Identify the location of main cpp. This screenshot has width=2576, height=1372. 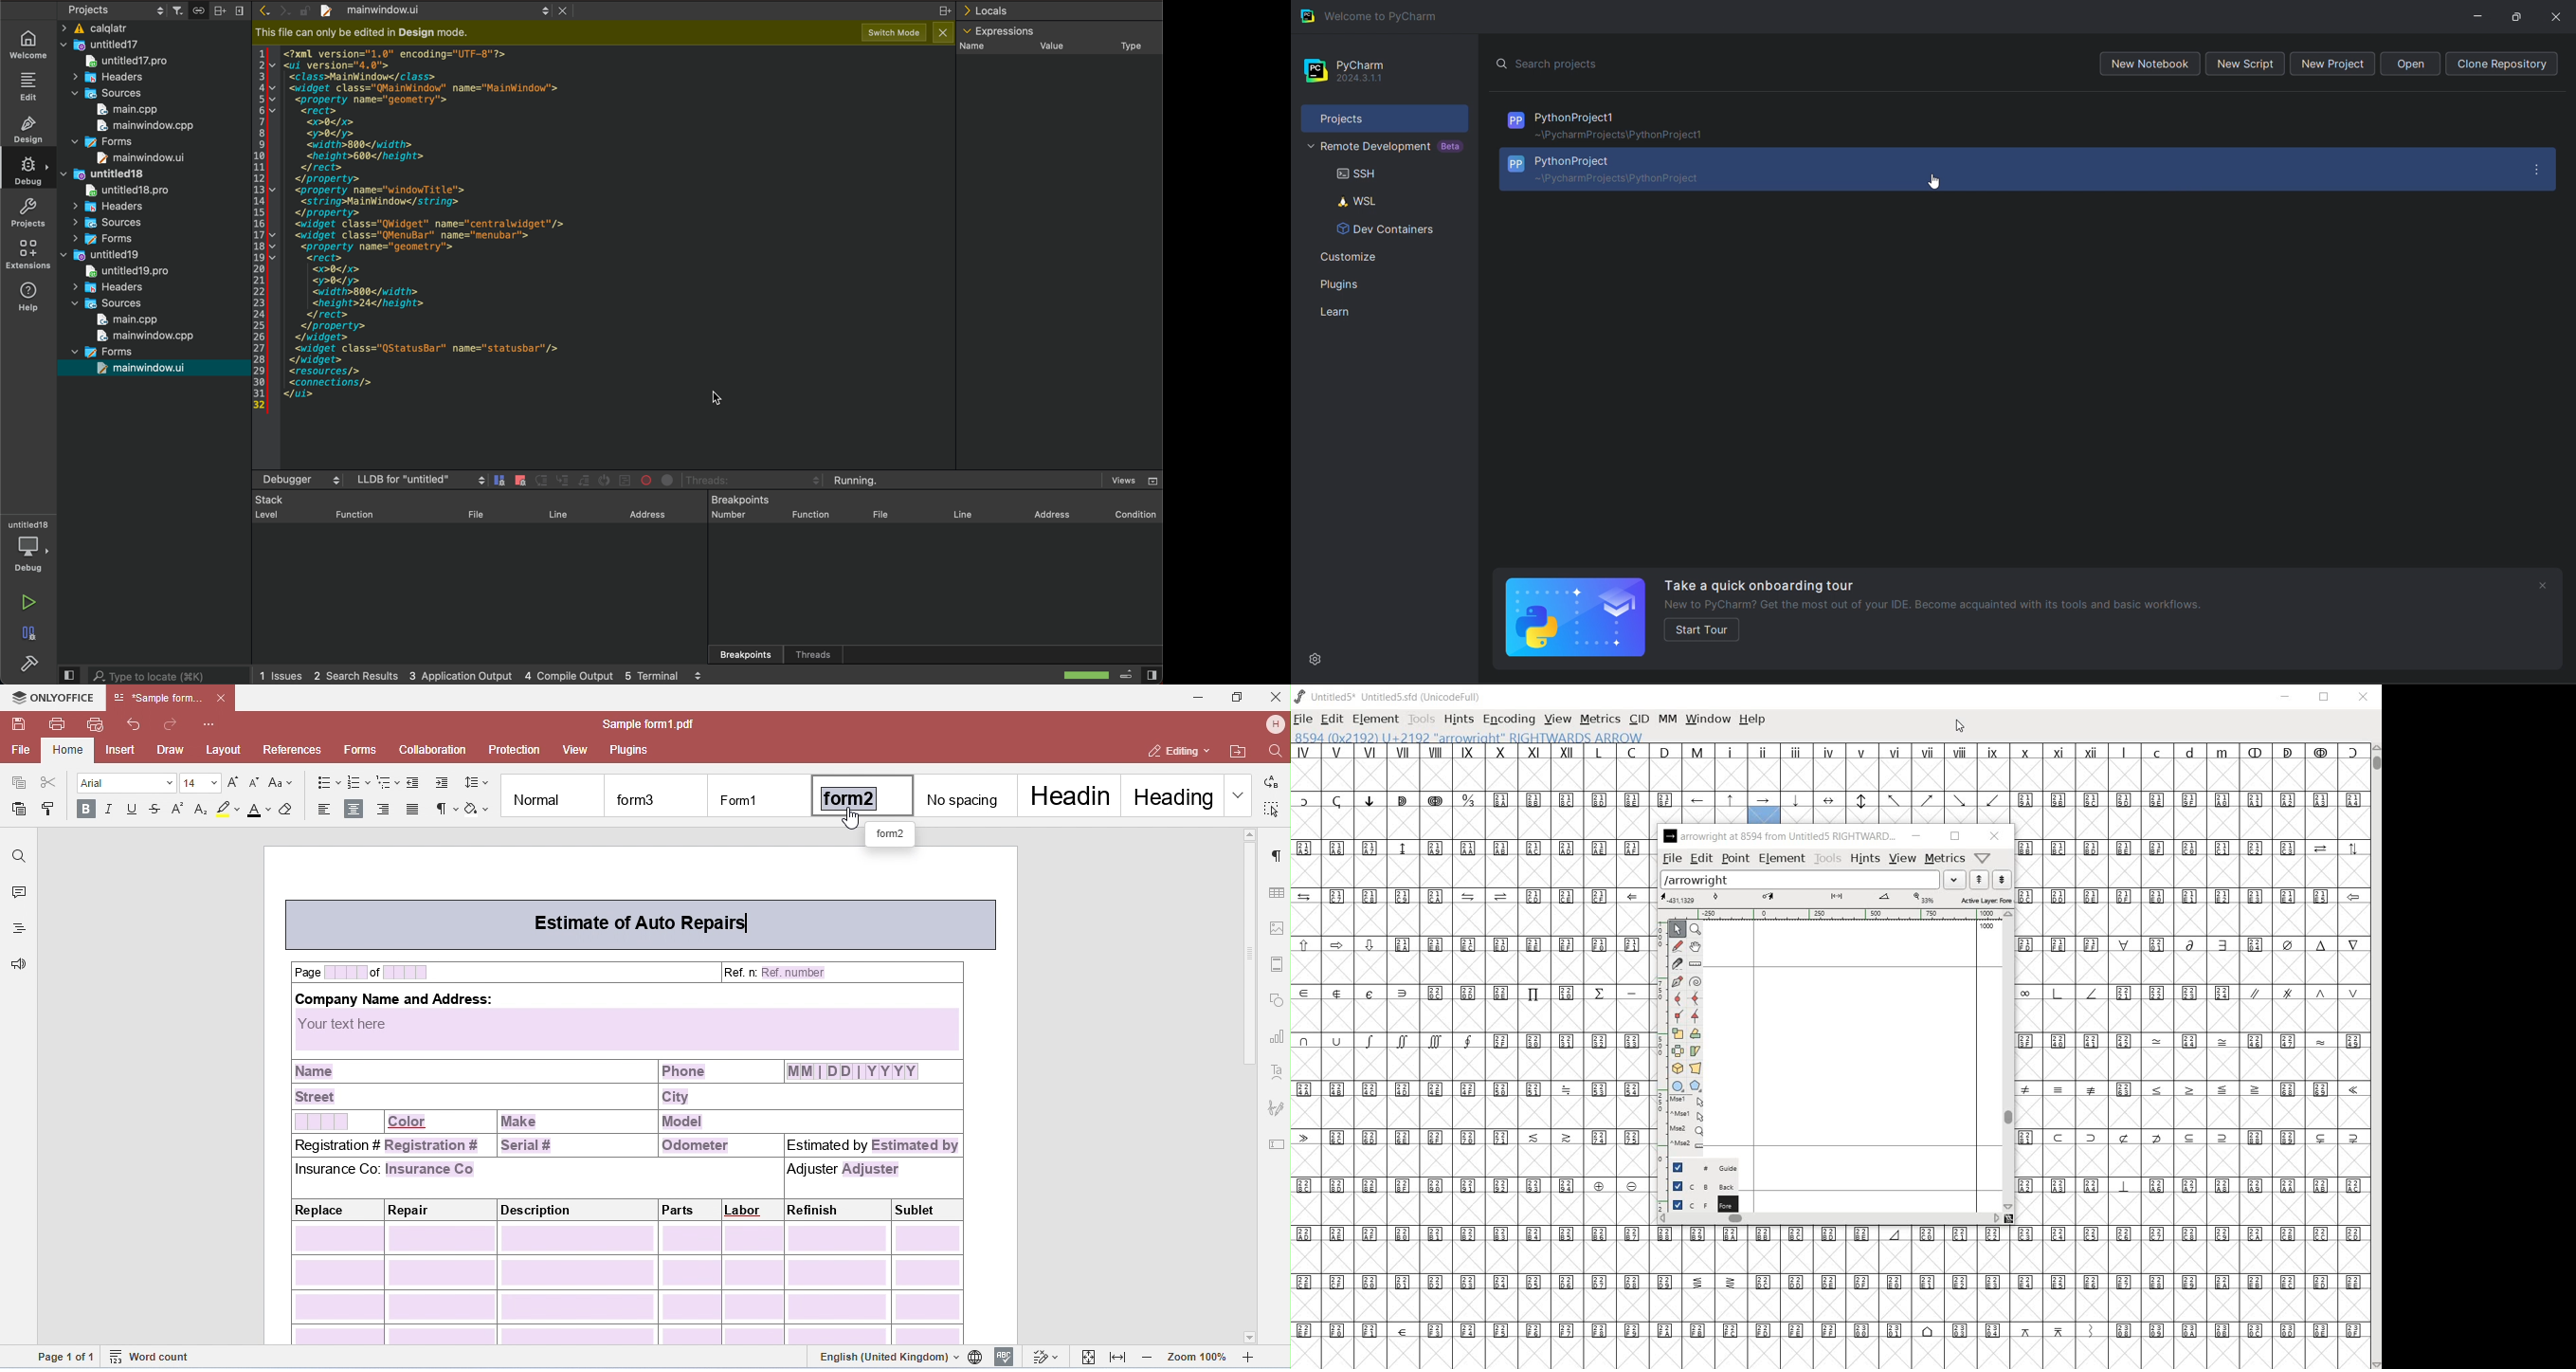
(125, 321).